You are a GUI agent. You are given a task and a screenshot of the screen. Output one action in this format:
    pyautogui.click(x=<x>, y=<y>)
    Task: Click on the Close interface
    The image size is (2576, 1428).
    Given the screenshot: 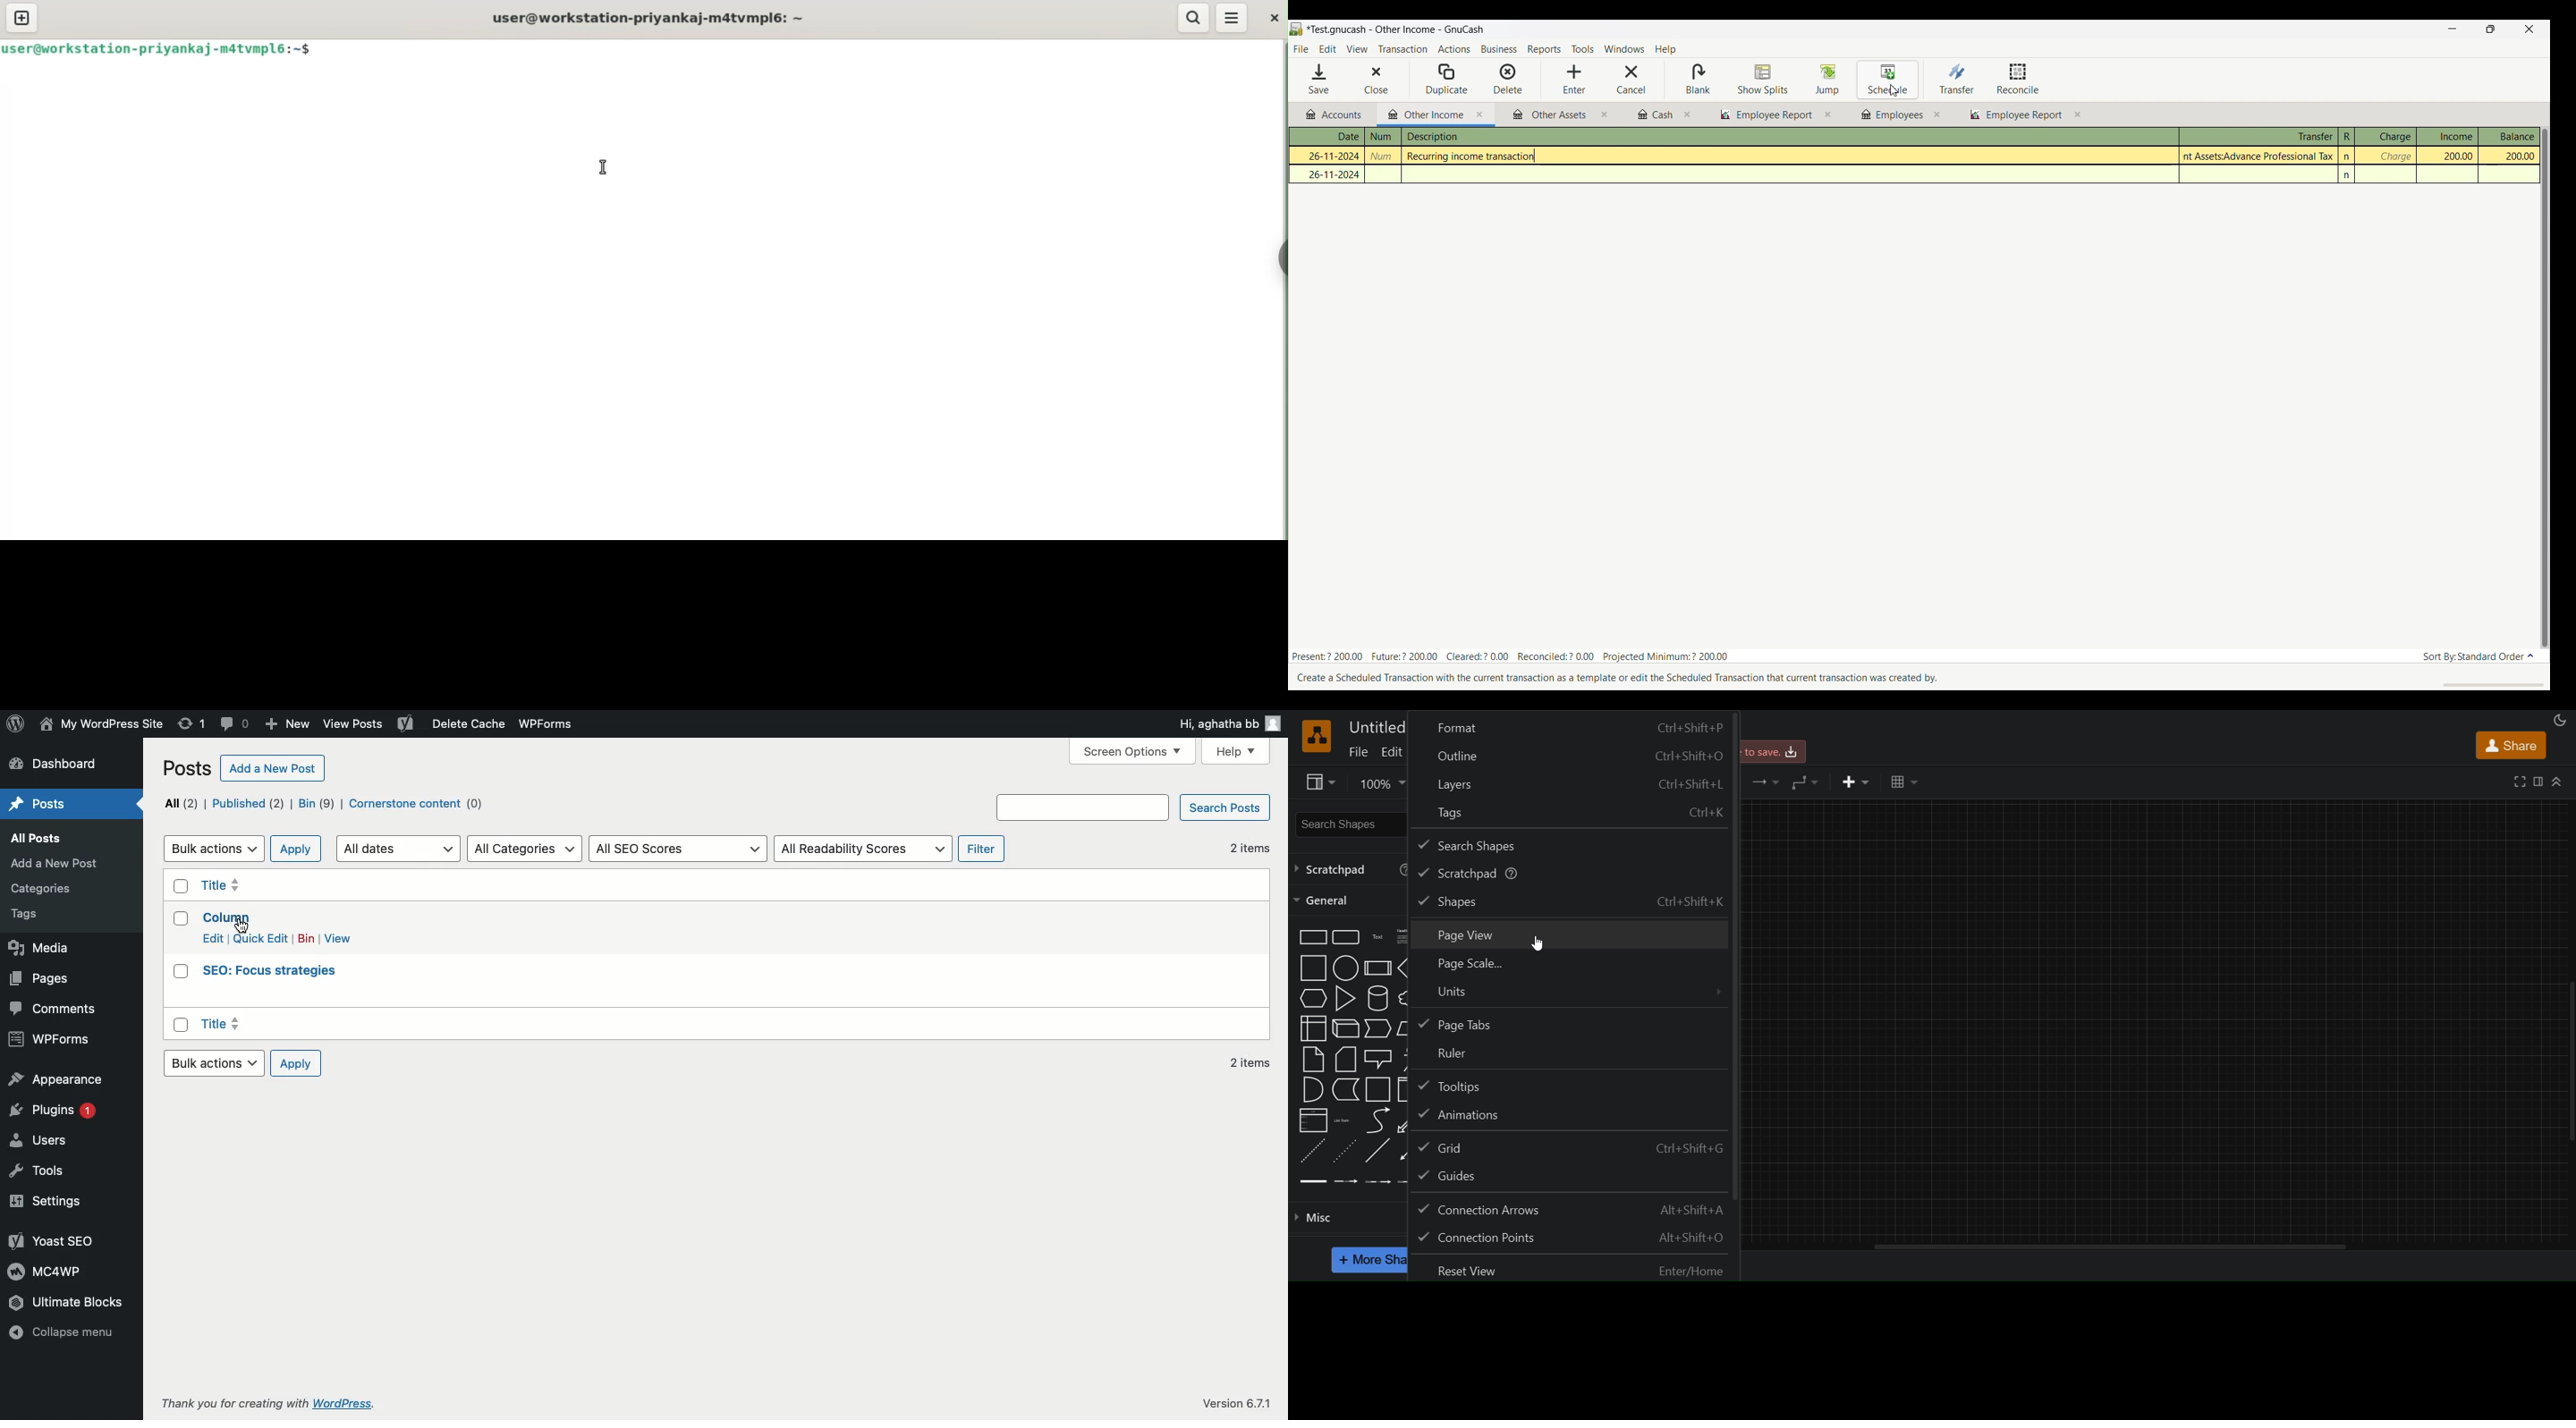 What is the action you would take?
    pyautogui.click(x=2528, y=30)
    